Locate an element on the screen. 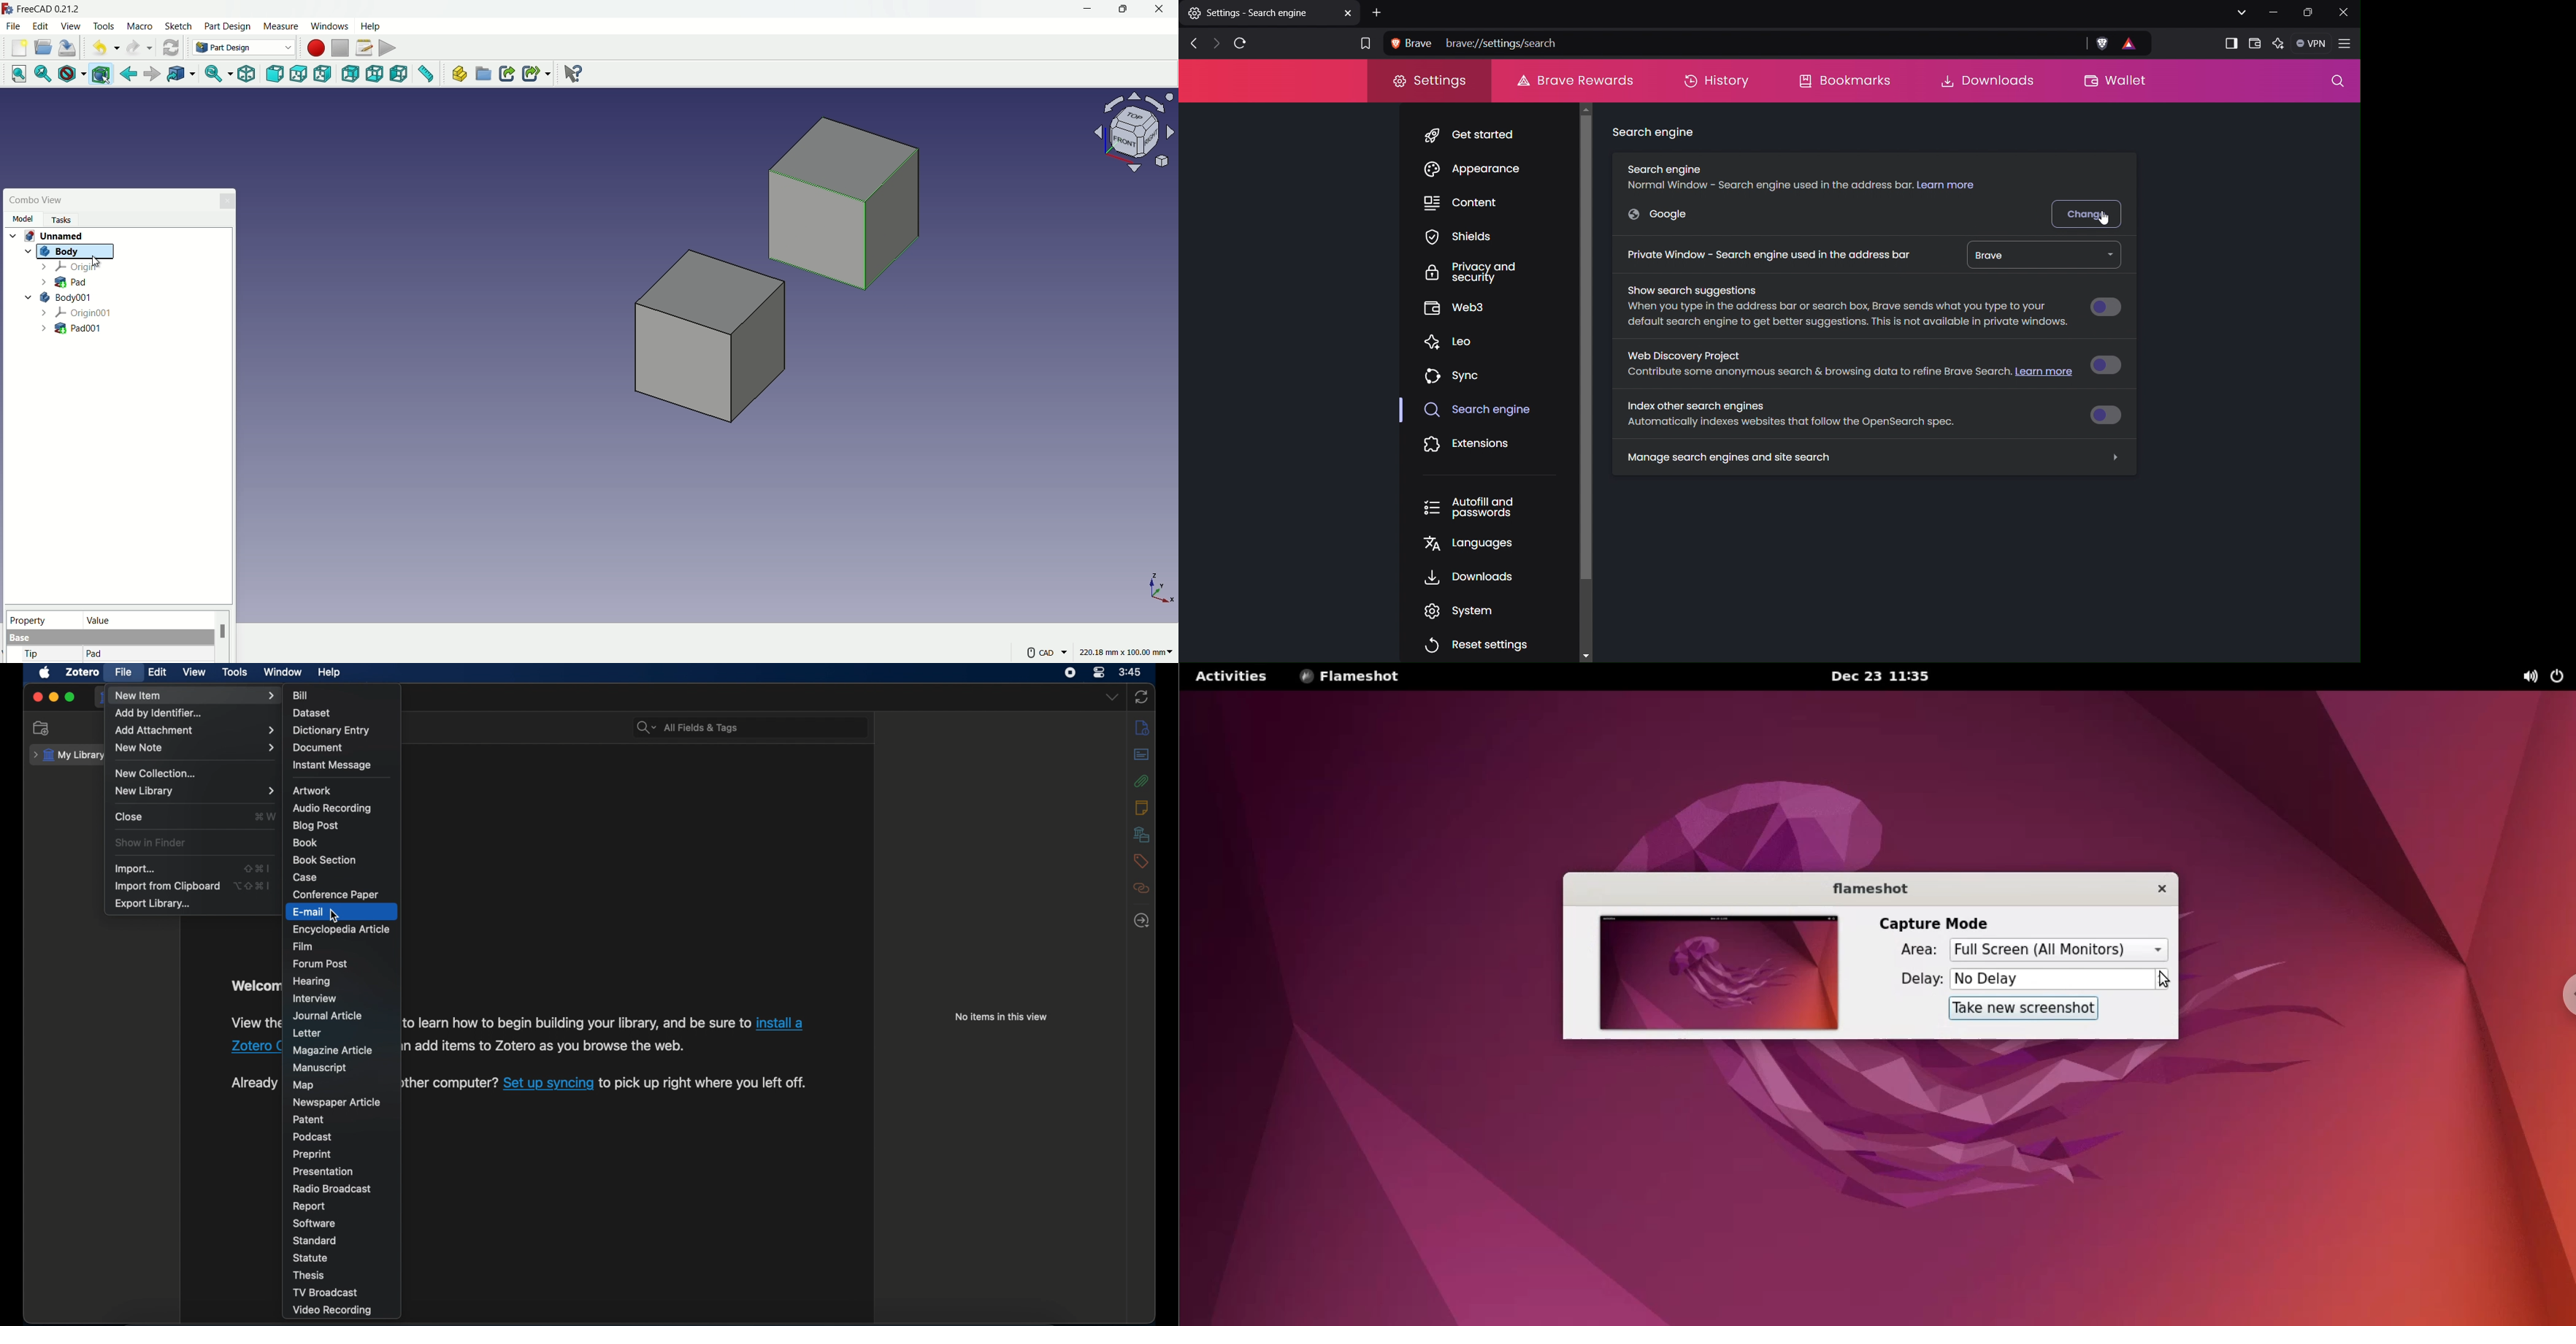 This screenshot has height=1344, width=2576. artwork is located at coordinates (313, 790).